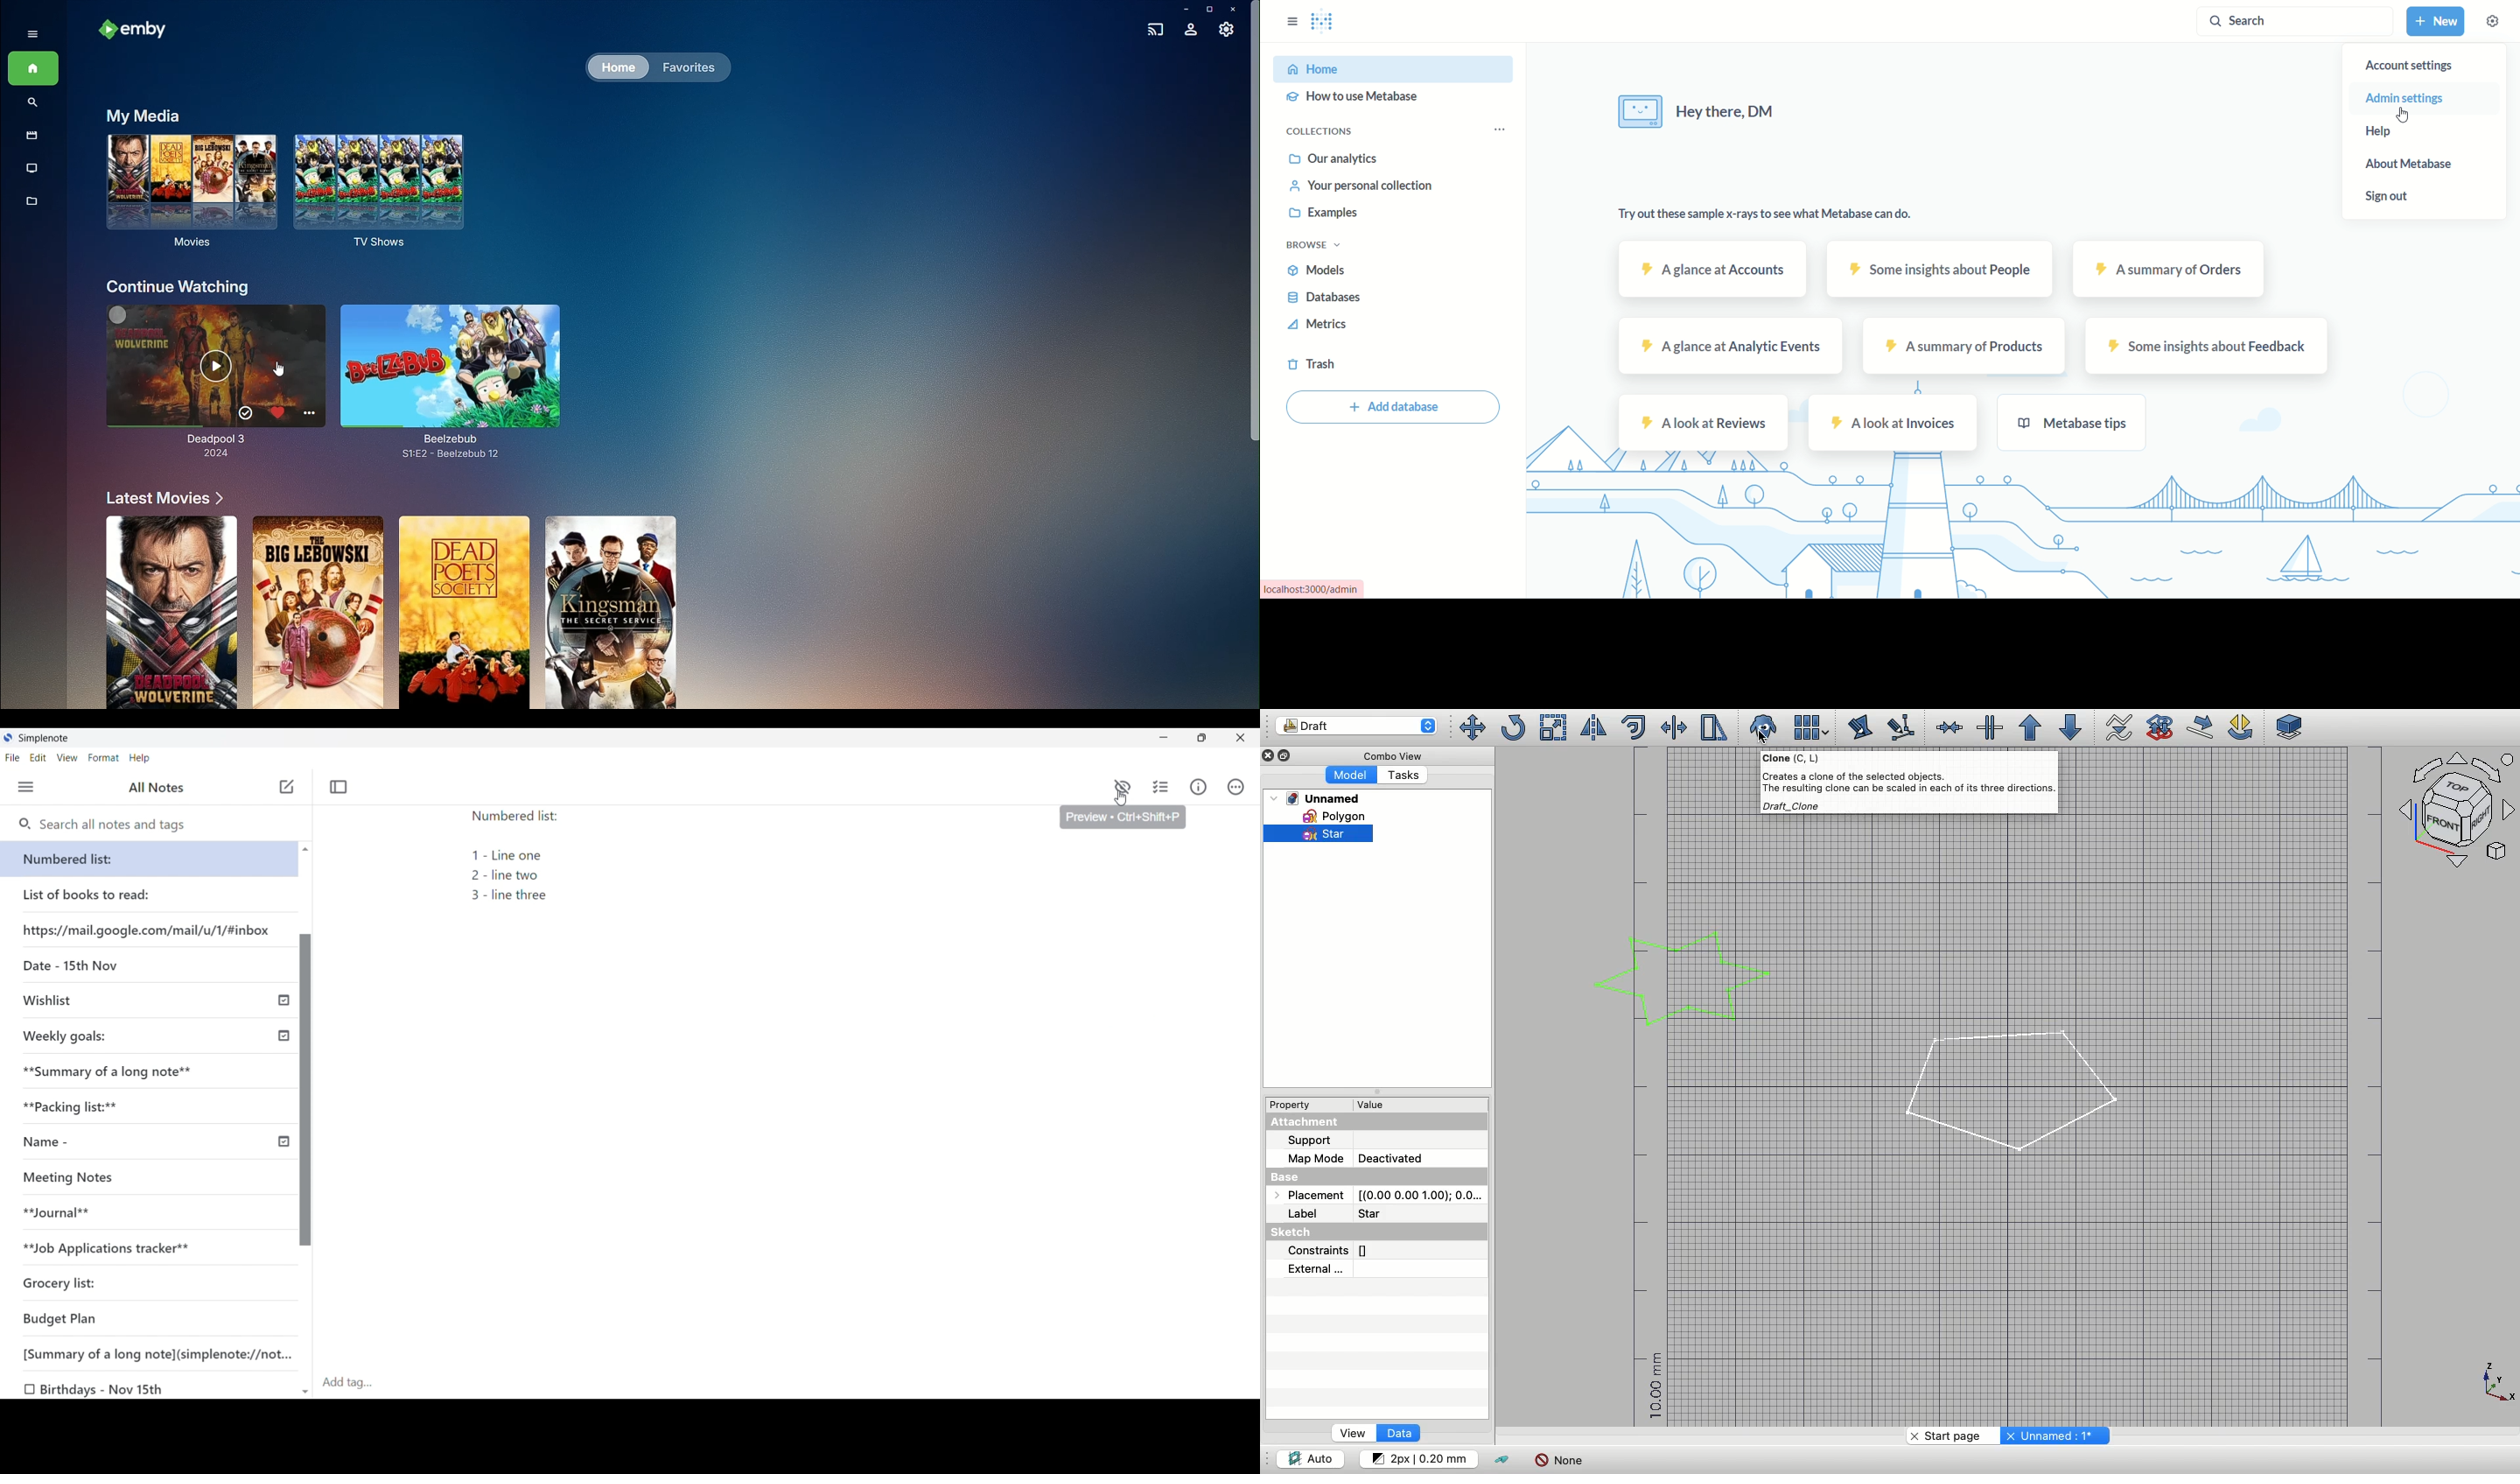 This screenshot has height=1484, width=2520. What do you see at coordinates (1349, 776) in the screenshot?
I see `Model` at bounding box center [1349, 776].